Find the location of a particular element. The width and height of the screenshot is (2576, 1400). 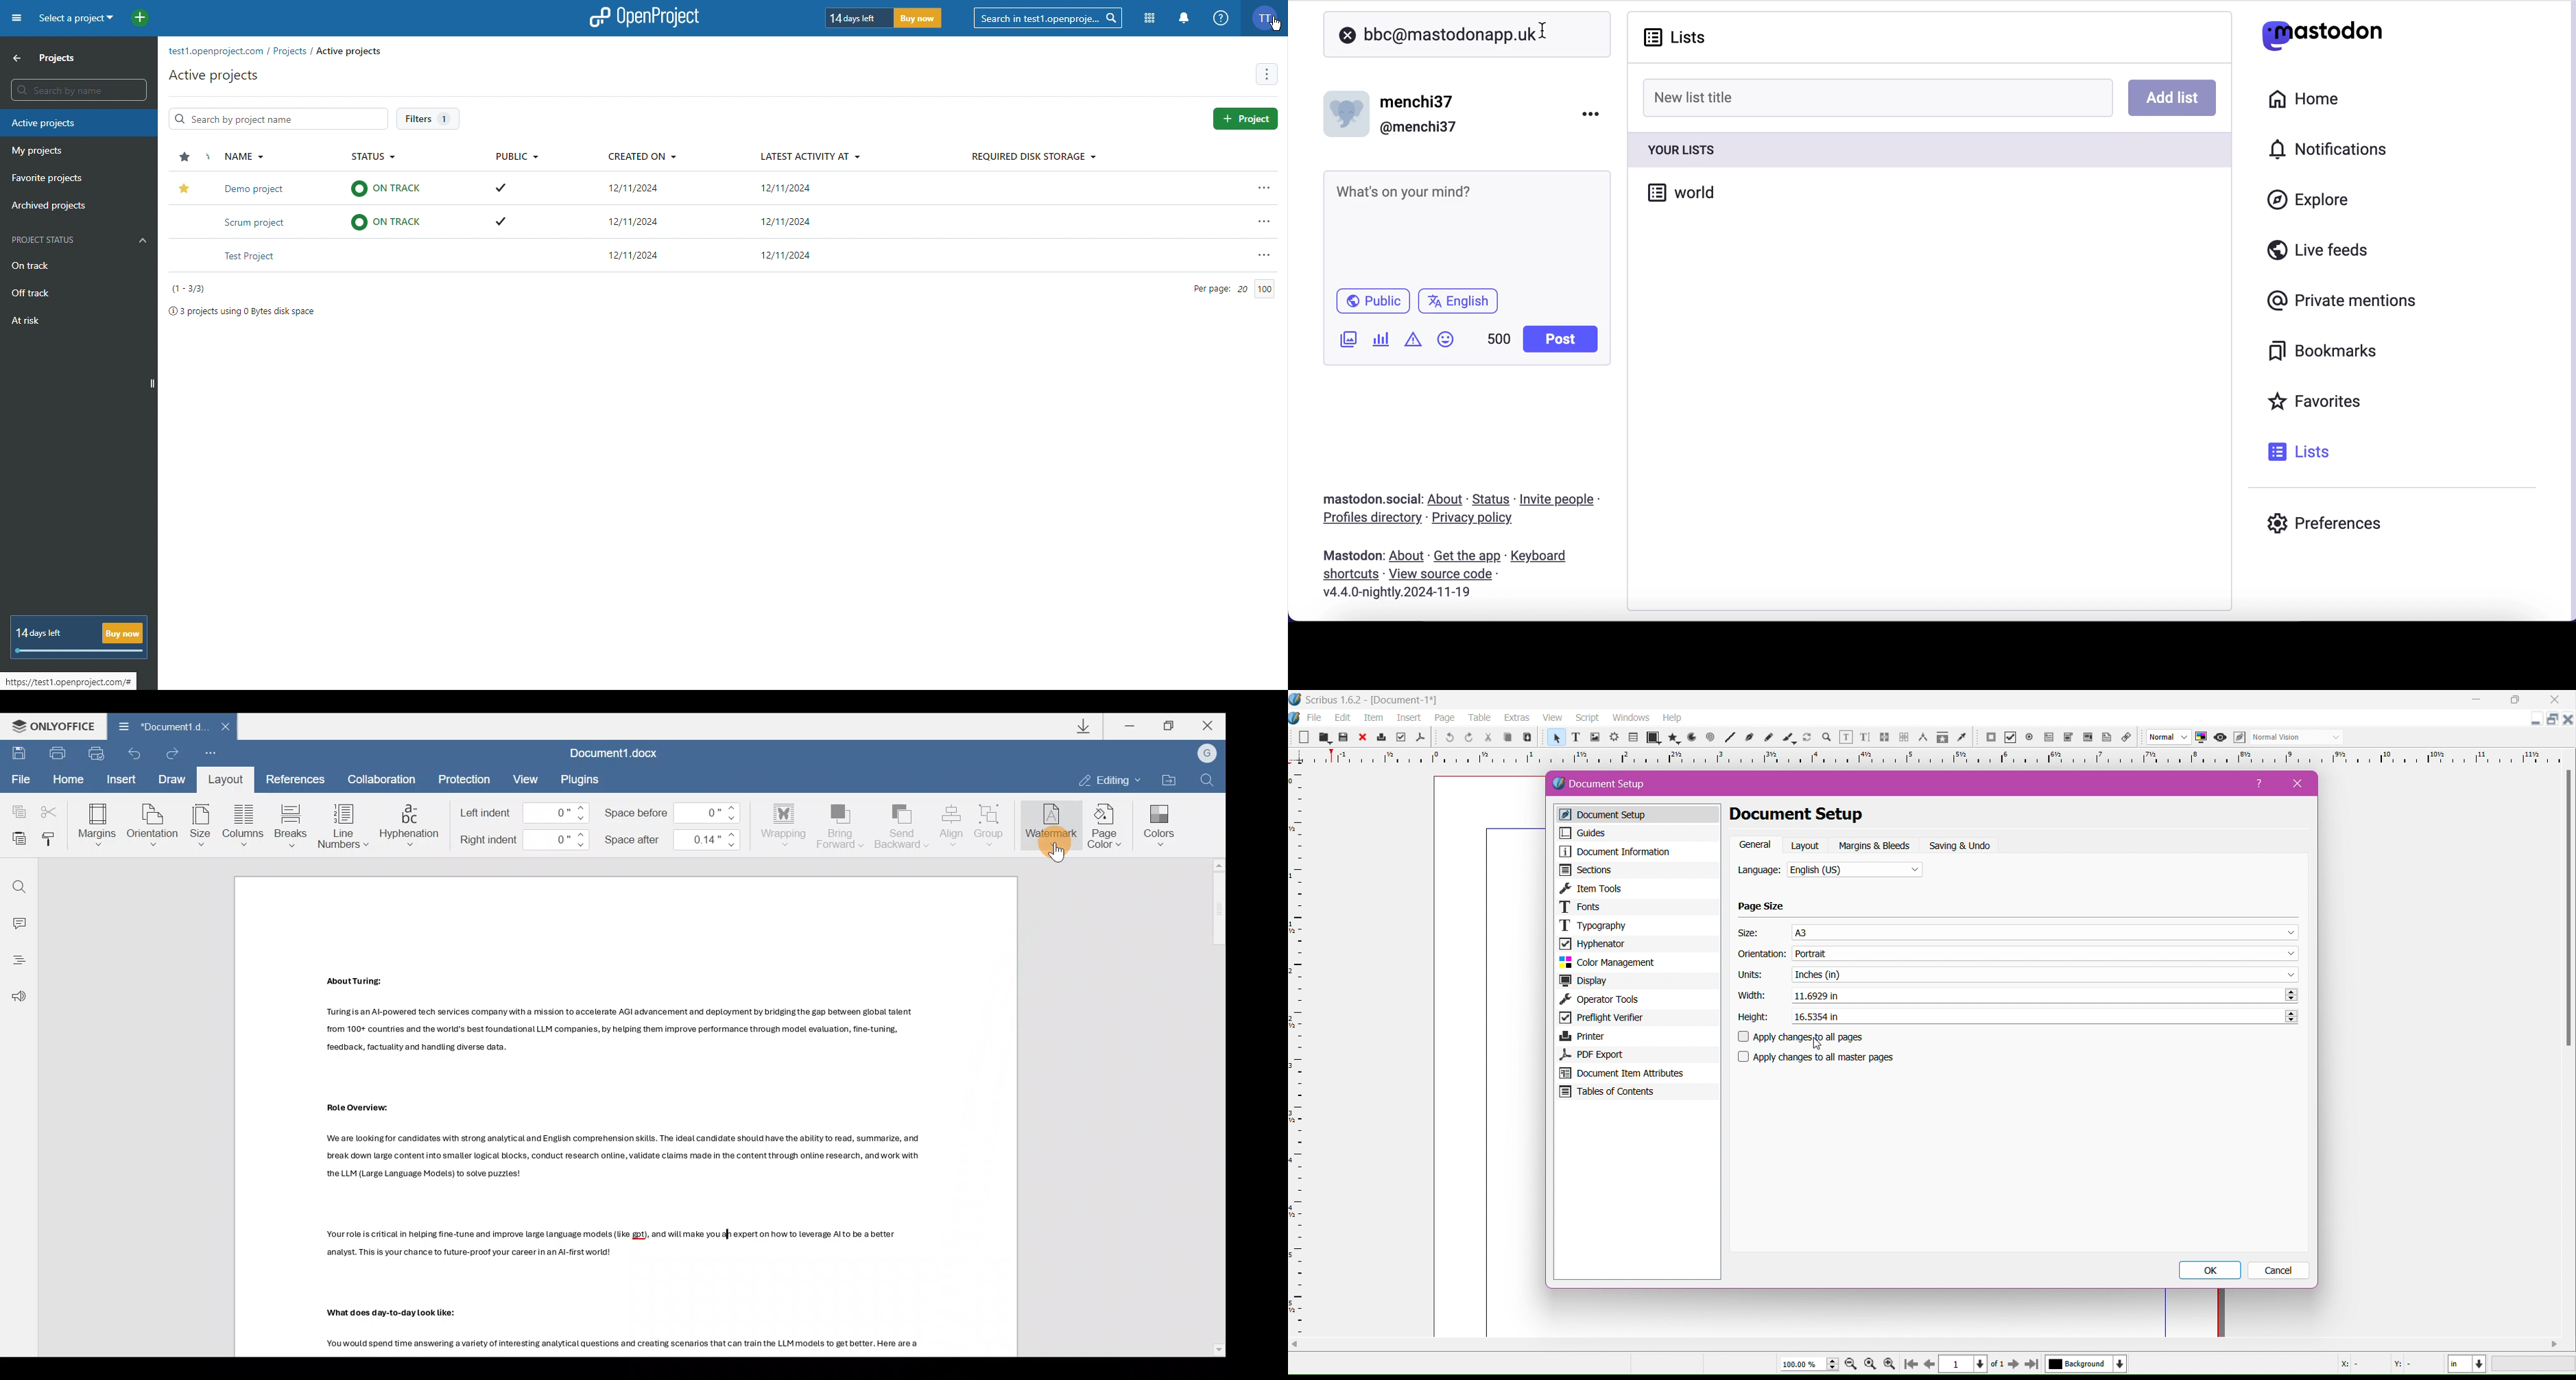

Notifications is located at coordinates (1184, 19).